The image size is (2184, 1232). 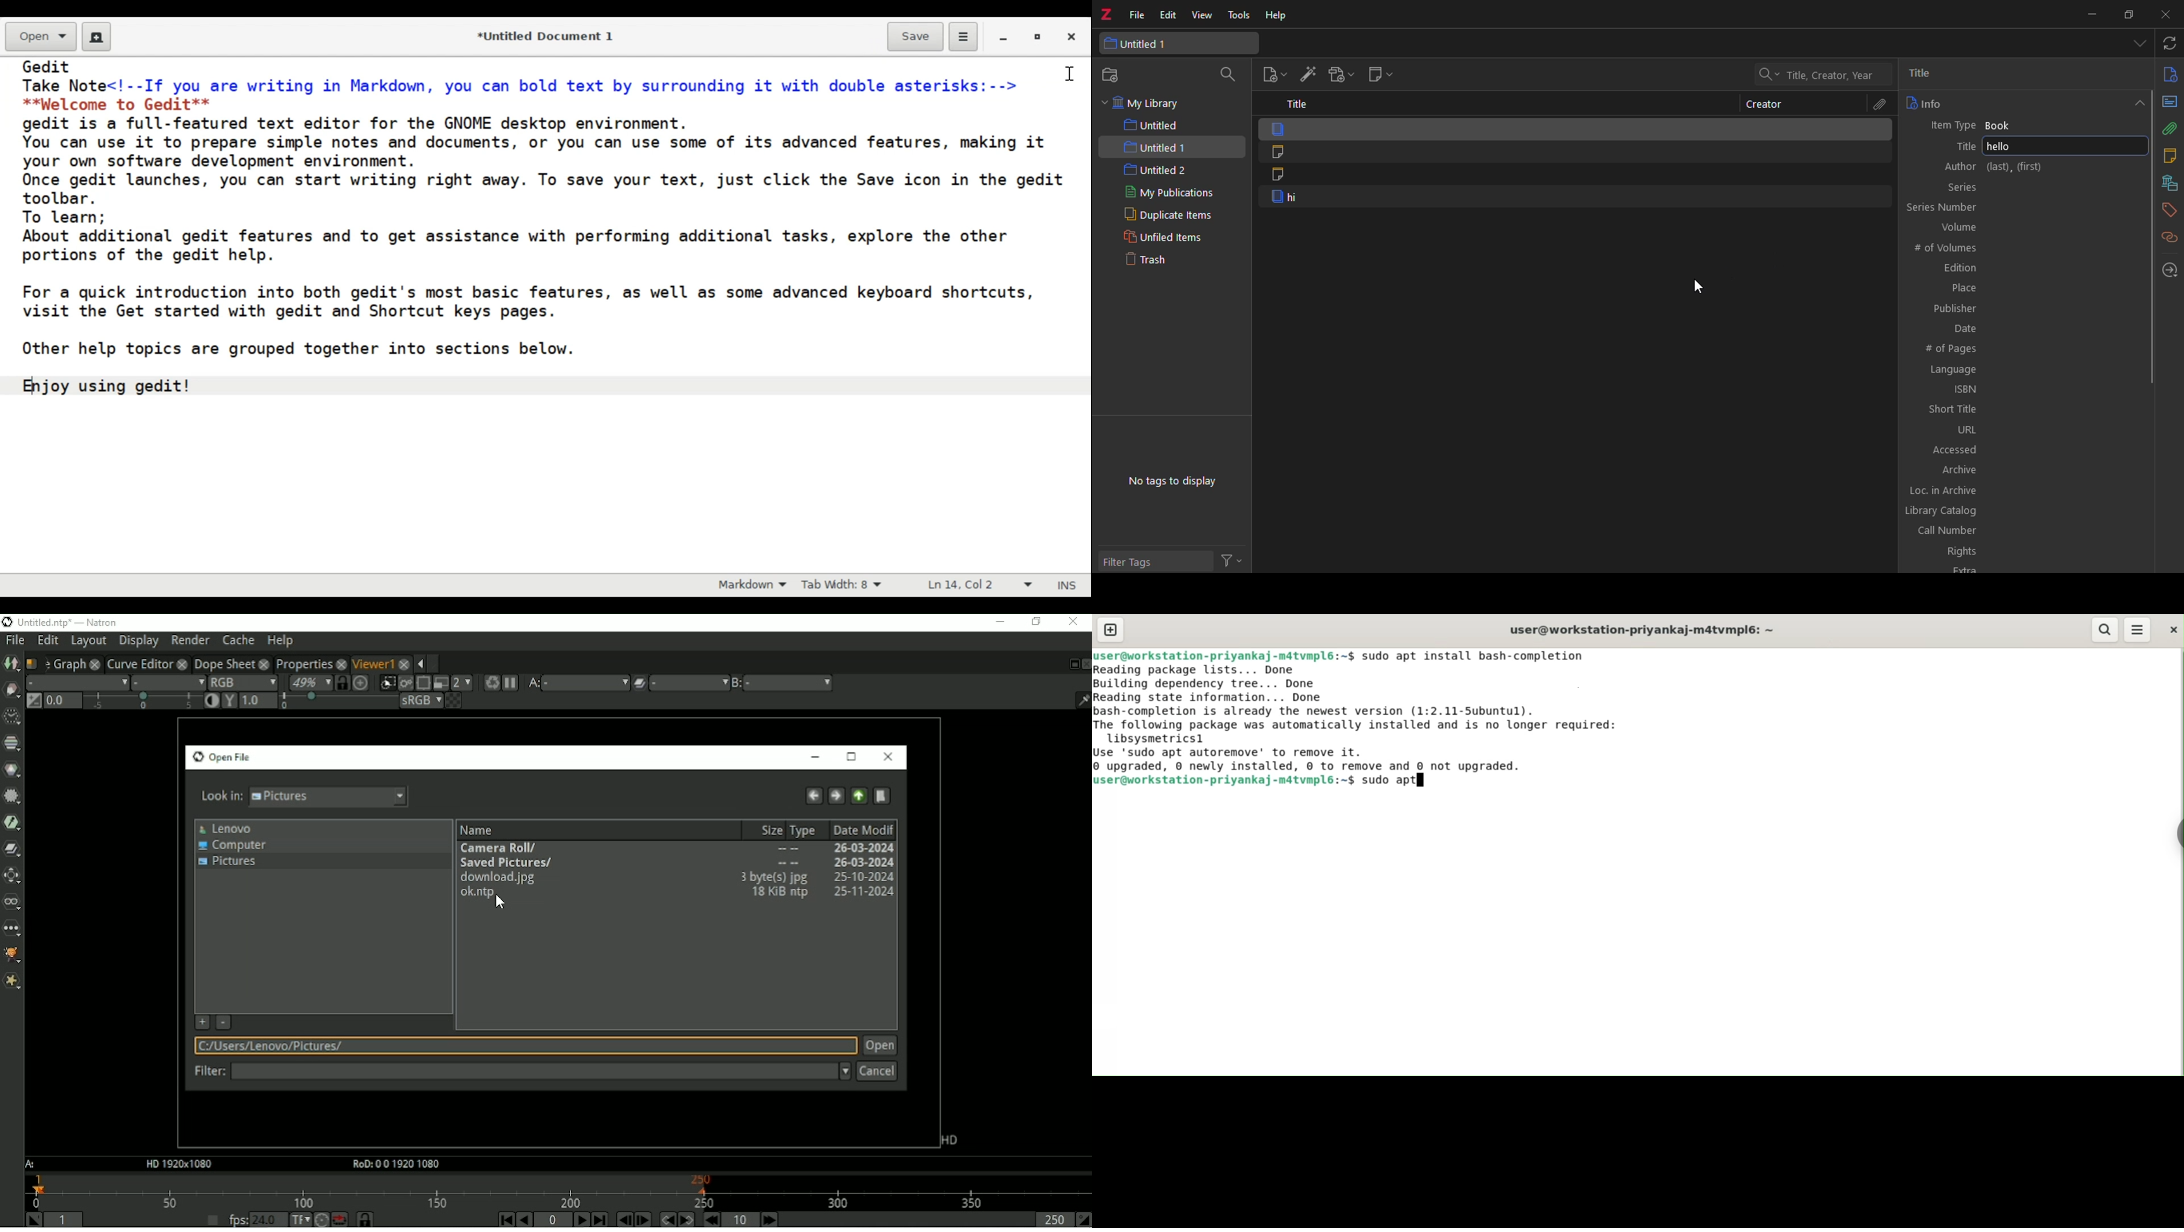 What do you see at coordinates (1112, 630) in the screenshot?
I see `new tab` at bounding box center [1112, 630].